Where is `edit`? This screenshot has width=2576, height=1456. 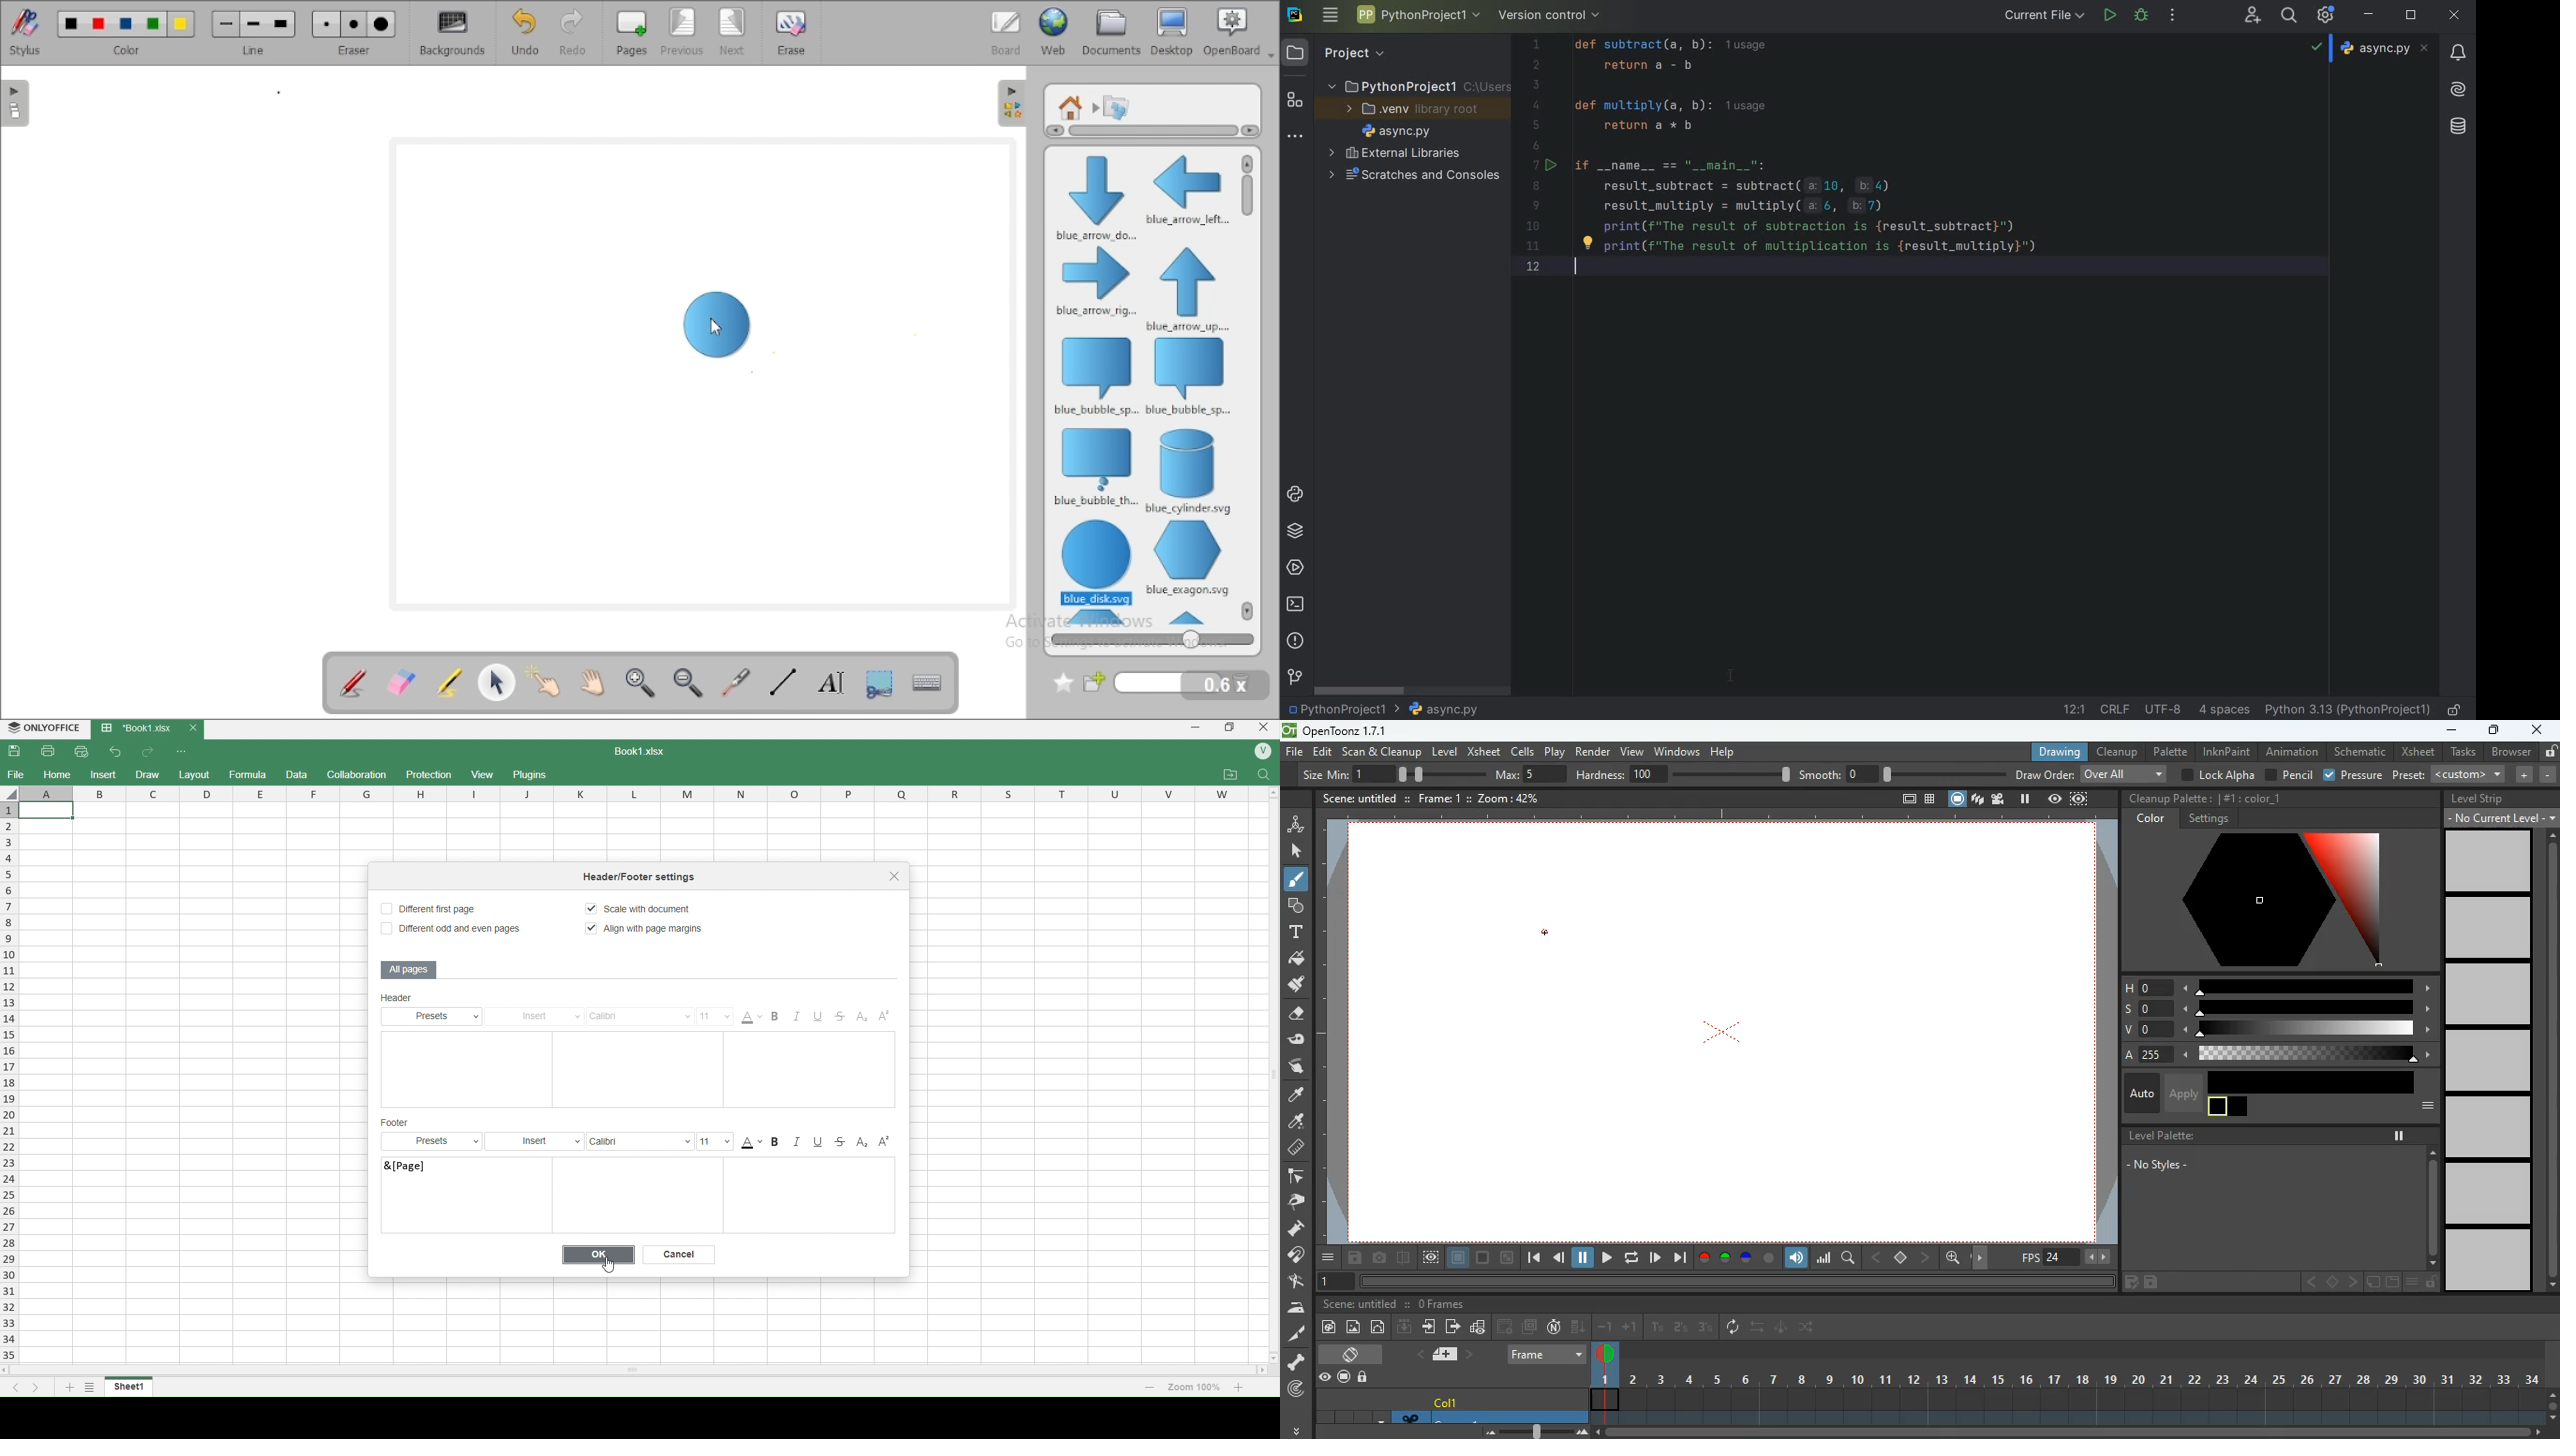 edit is located at coordinates (1296, 1282).